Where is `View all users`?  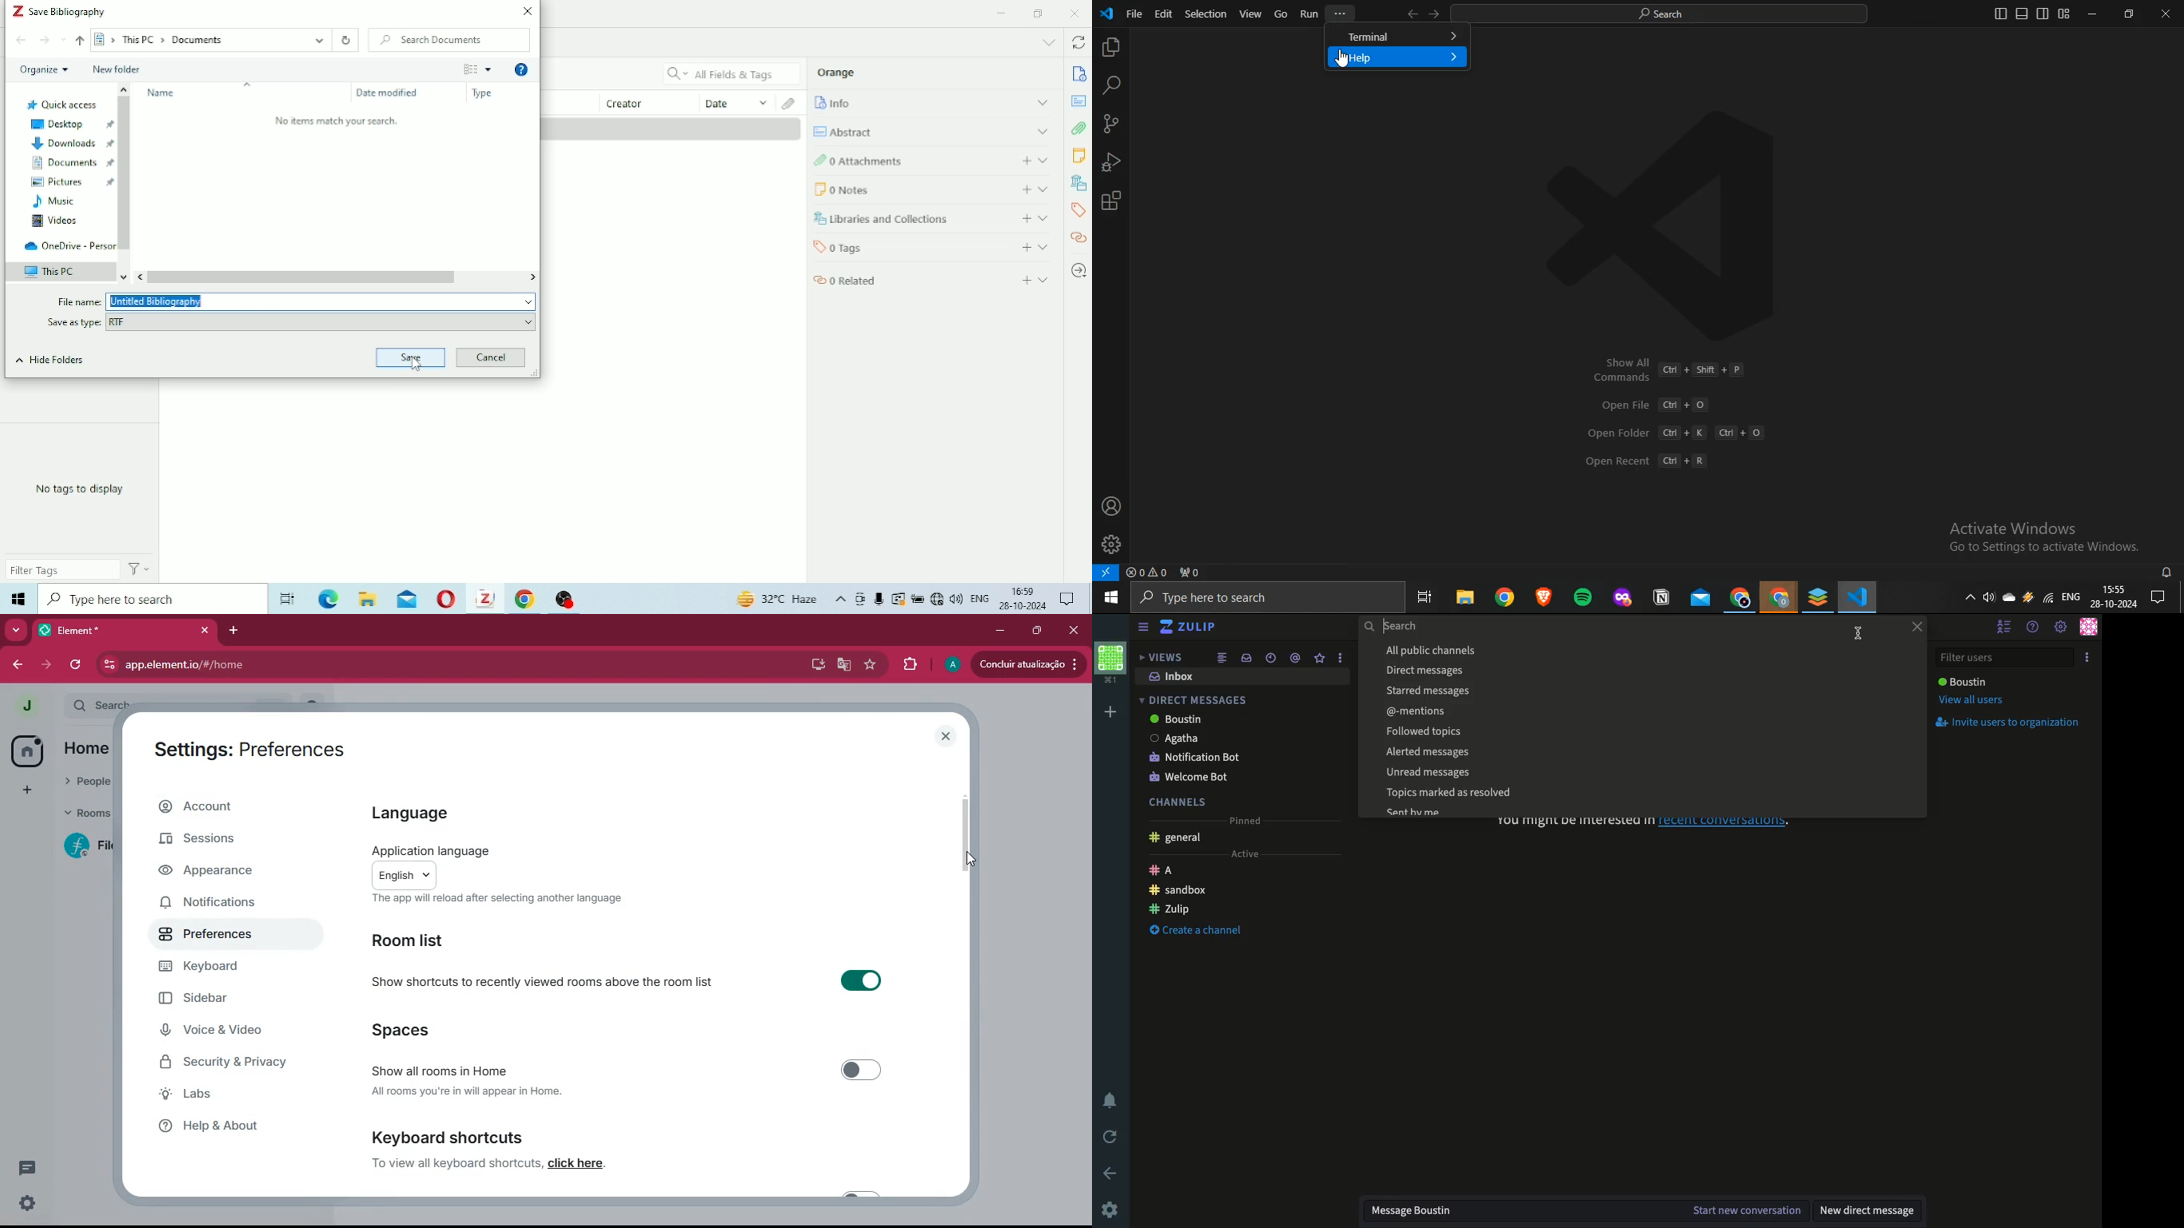
View all users is located at coordinates (1969, 702).